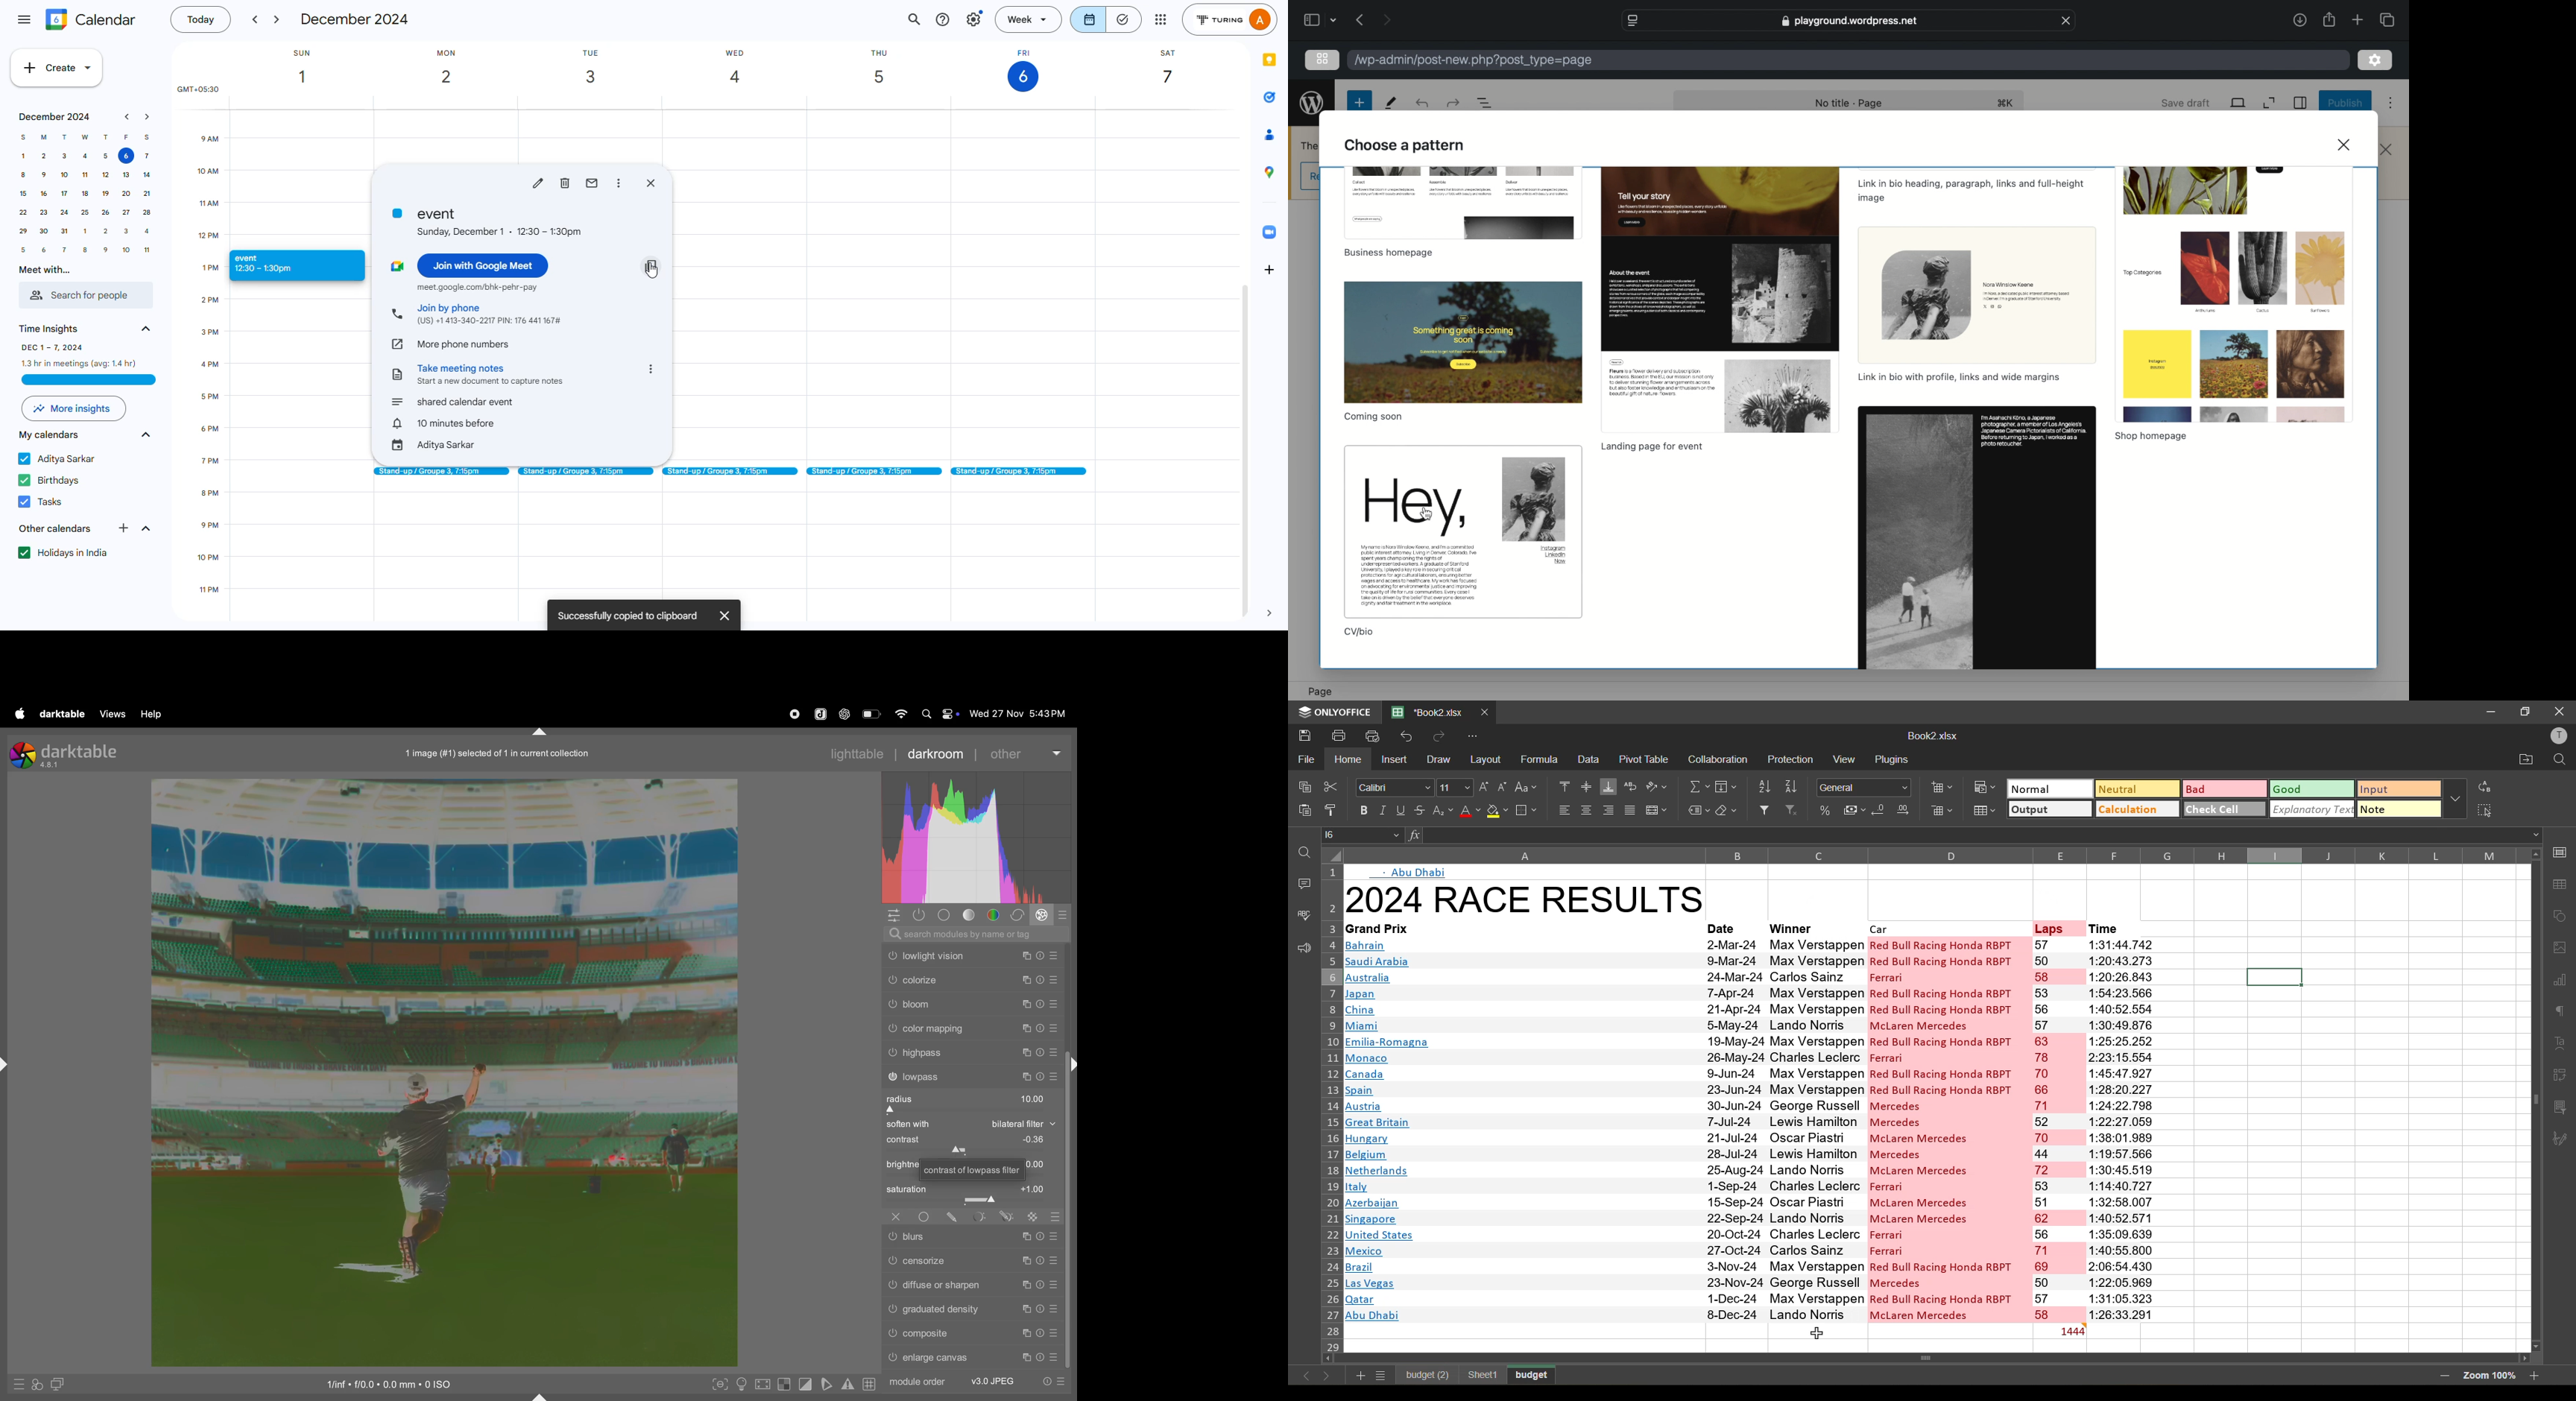  Describe the element at coordinates (196, 90) in the screenshot. I see `‘GMT+05:30` at that location.